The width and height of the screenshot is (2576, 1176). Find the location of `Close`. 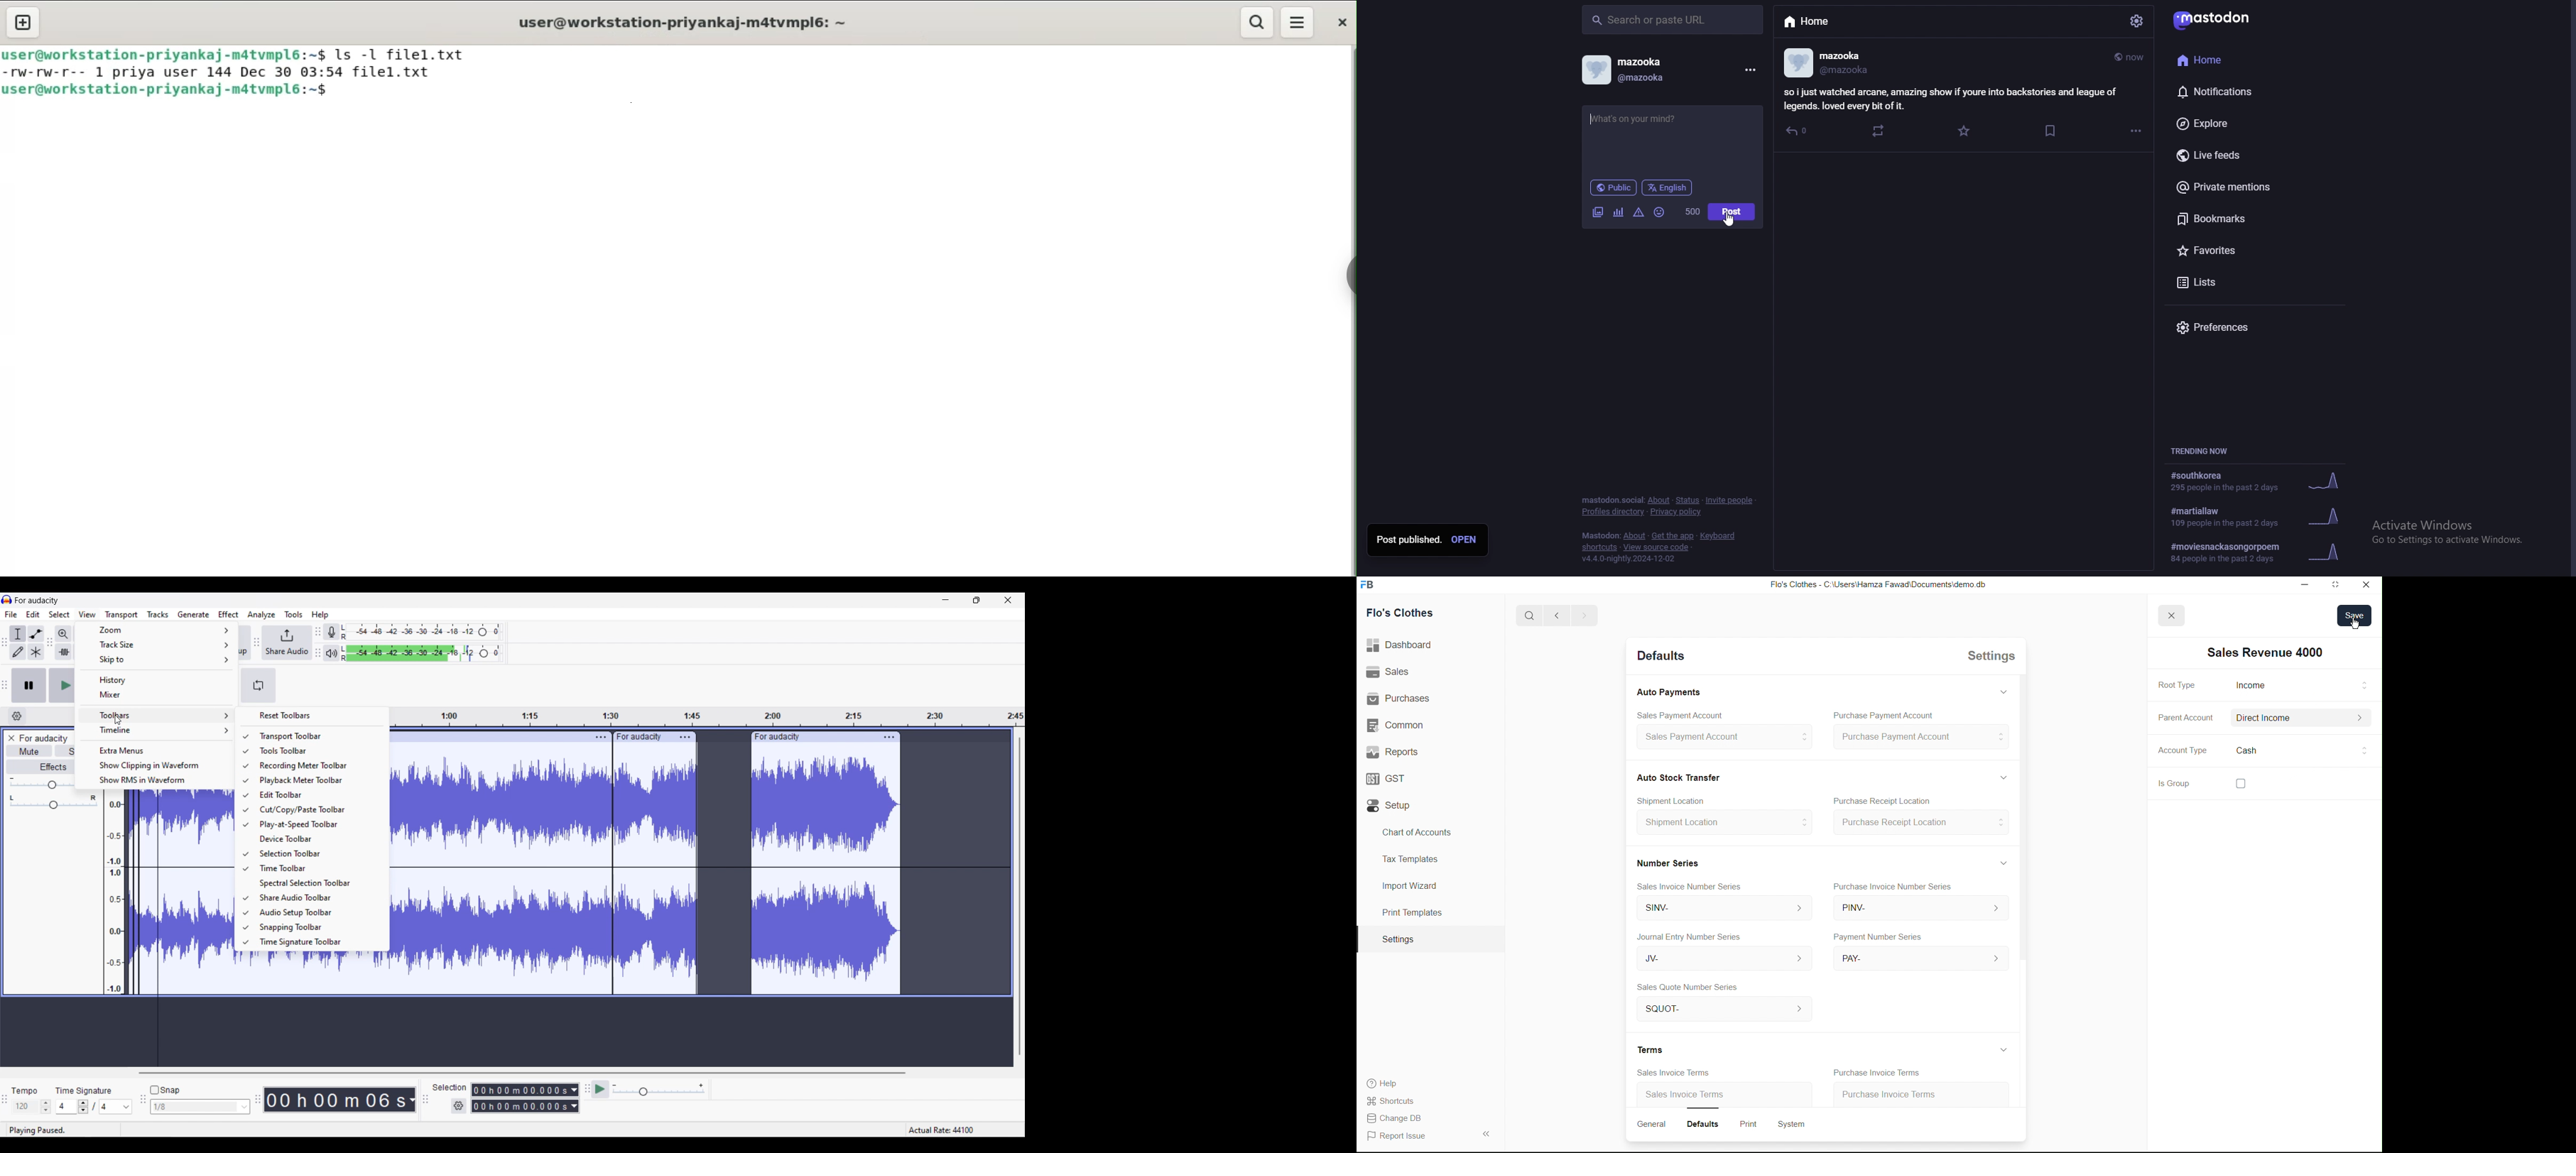

Close is located at coordinates (2366, 584).